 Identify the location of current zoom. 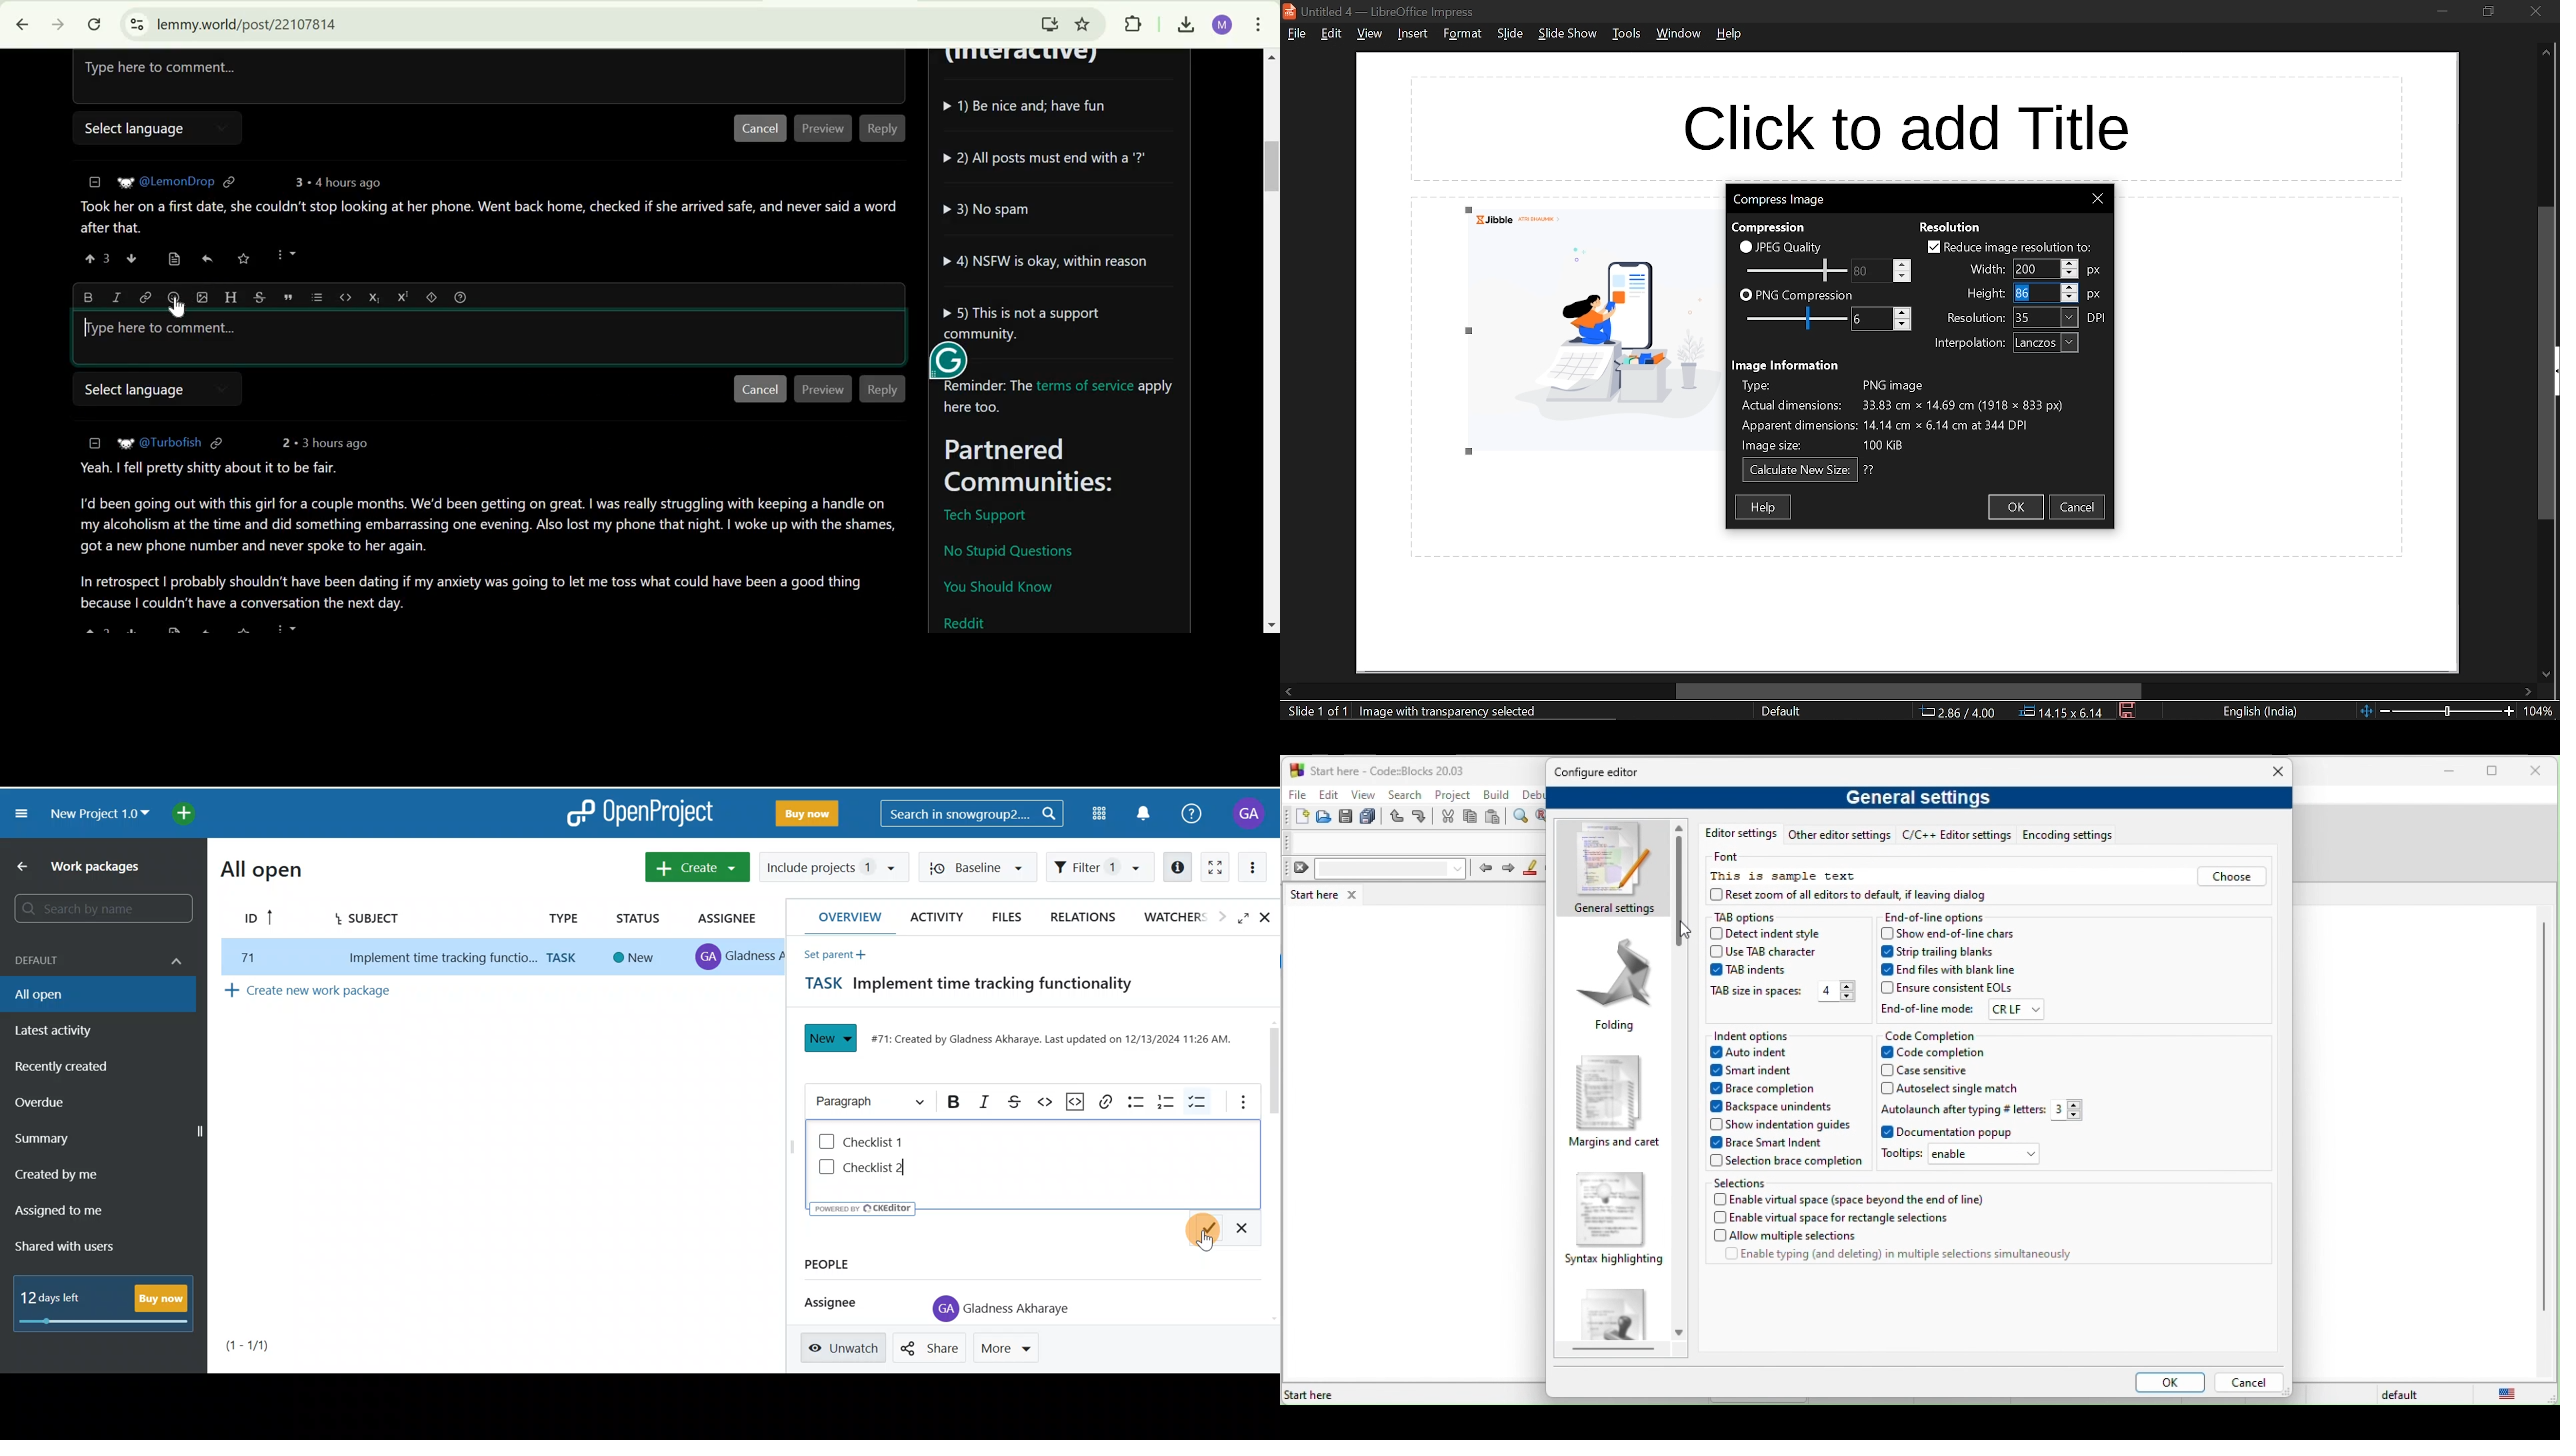
(2542, 712).